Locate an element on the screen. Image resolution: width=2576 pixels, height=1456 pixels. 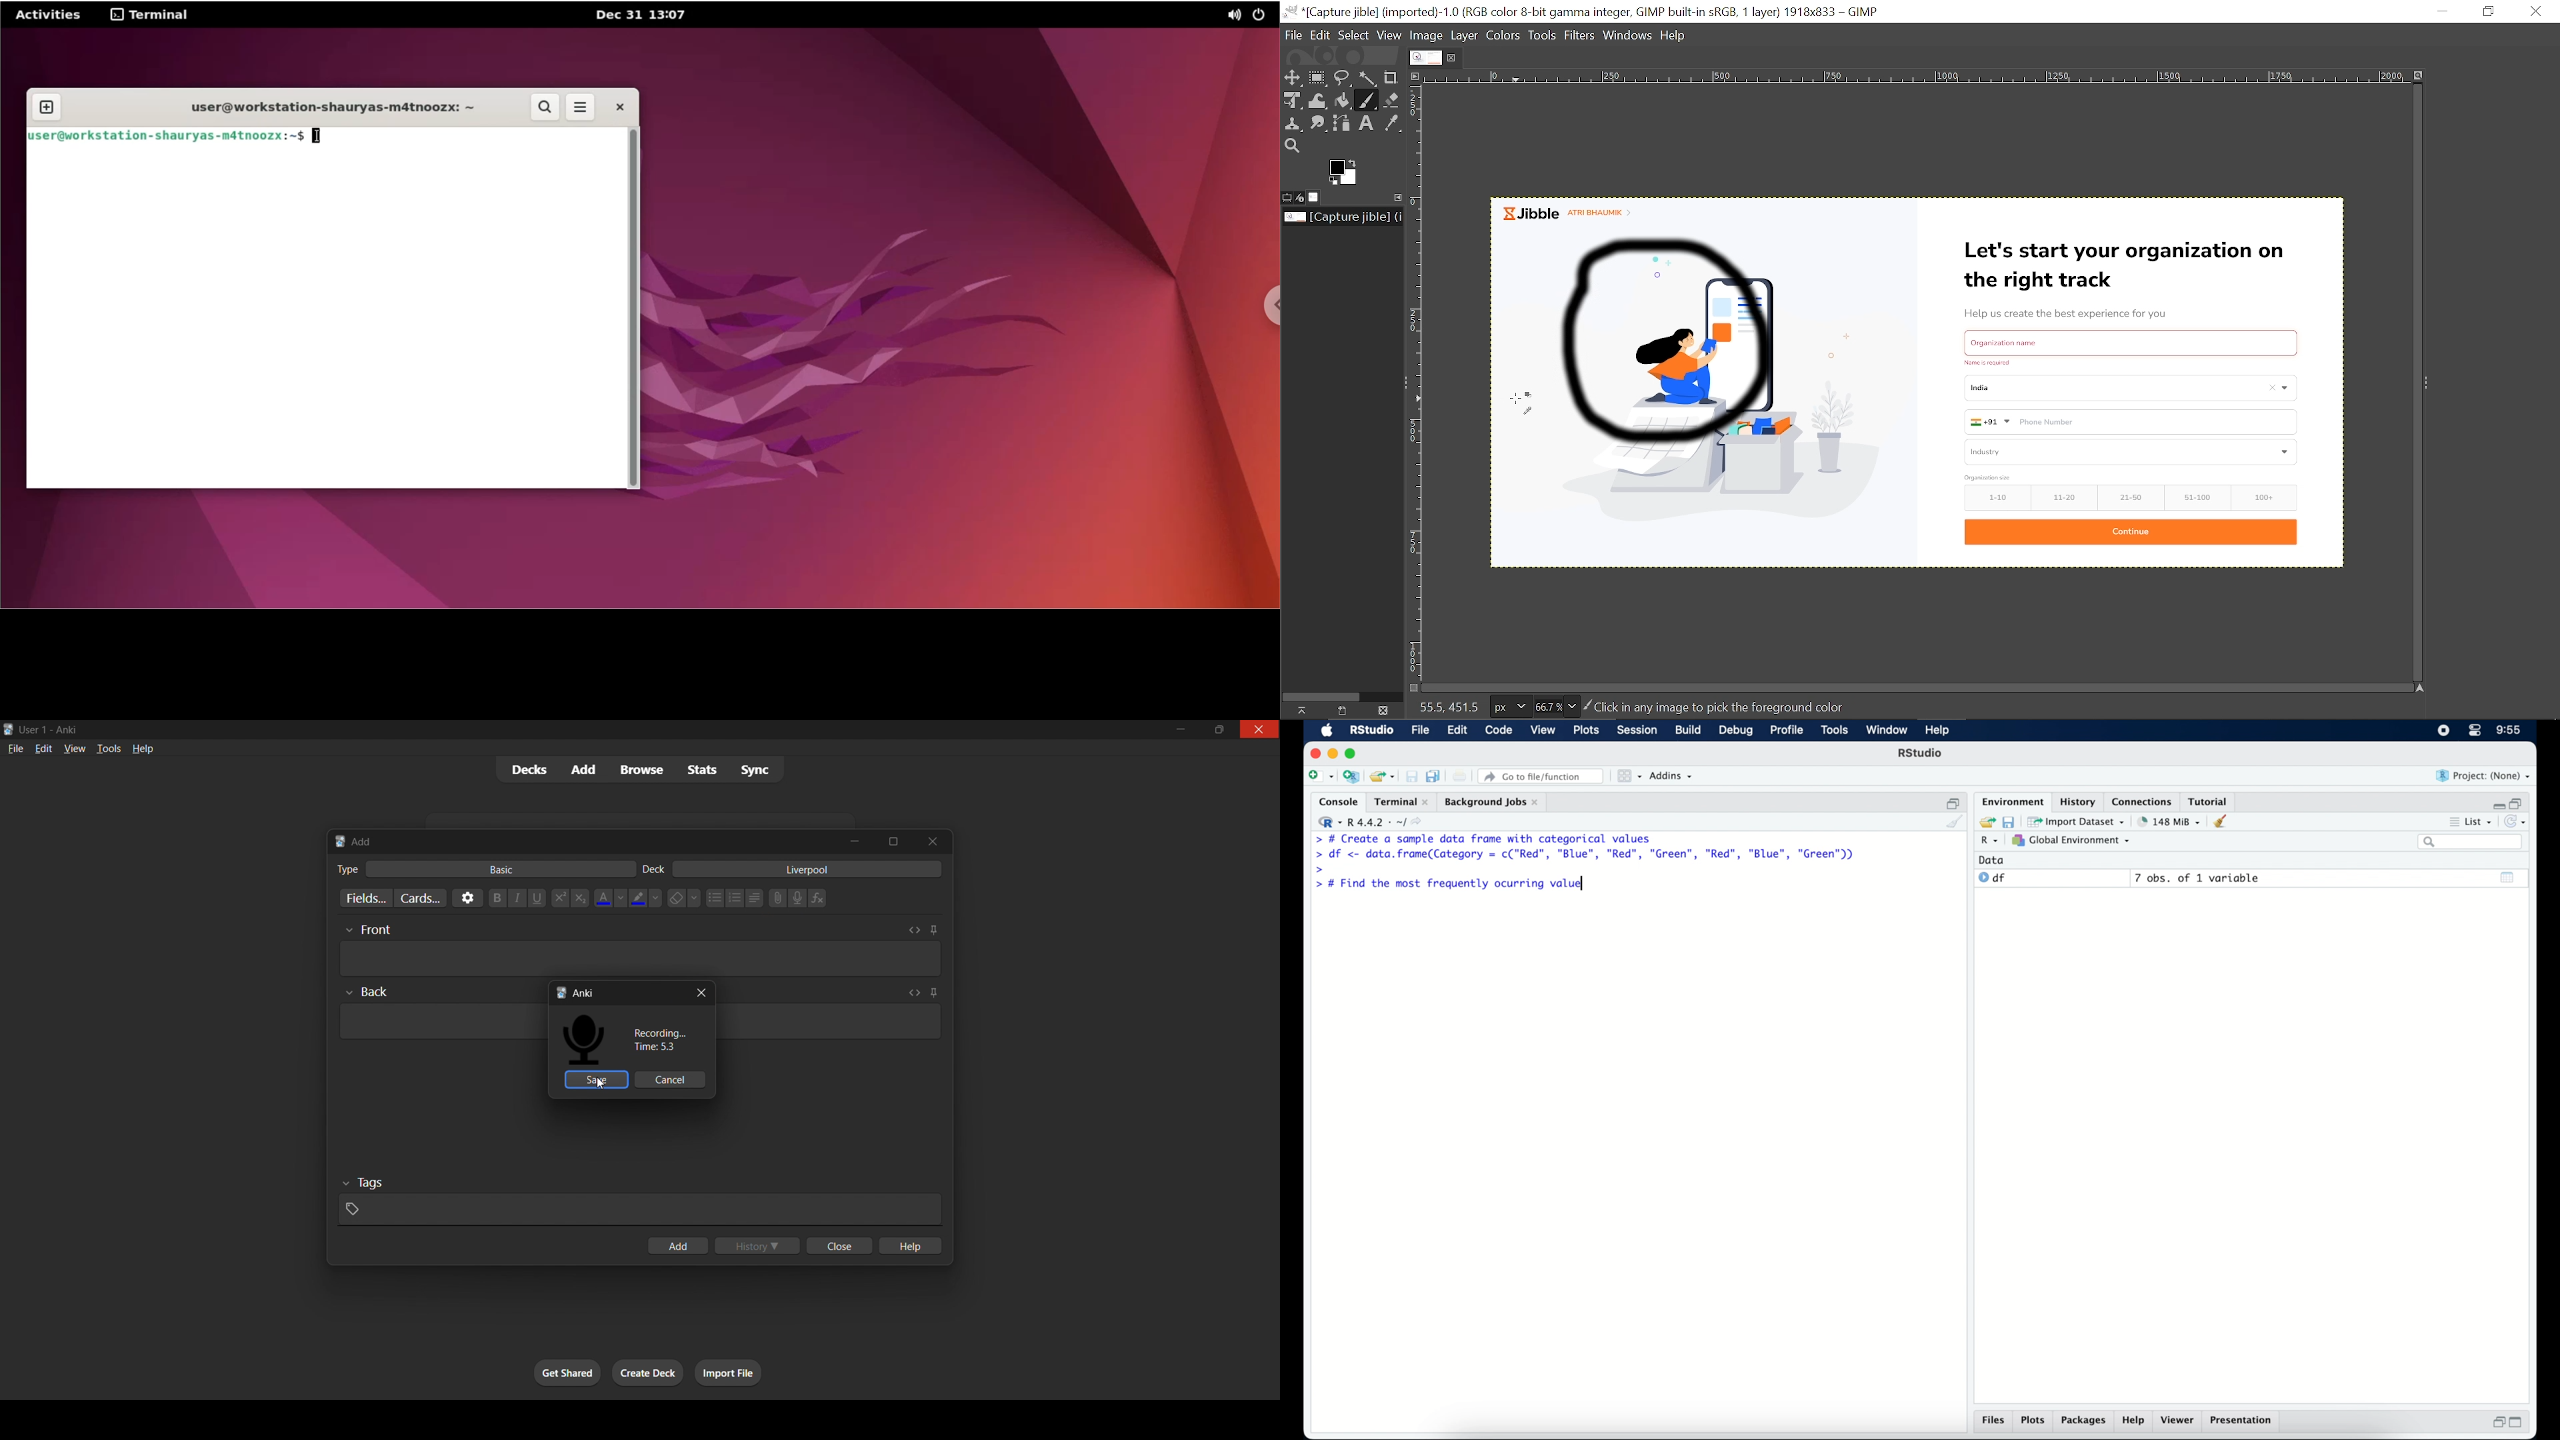
paintbrush tool is located at coordinates (1367, 101).